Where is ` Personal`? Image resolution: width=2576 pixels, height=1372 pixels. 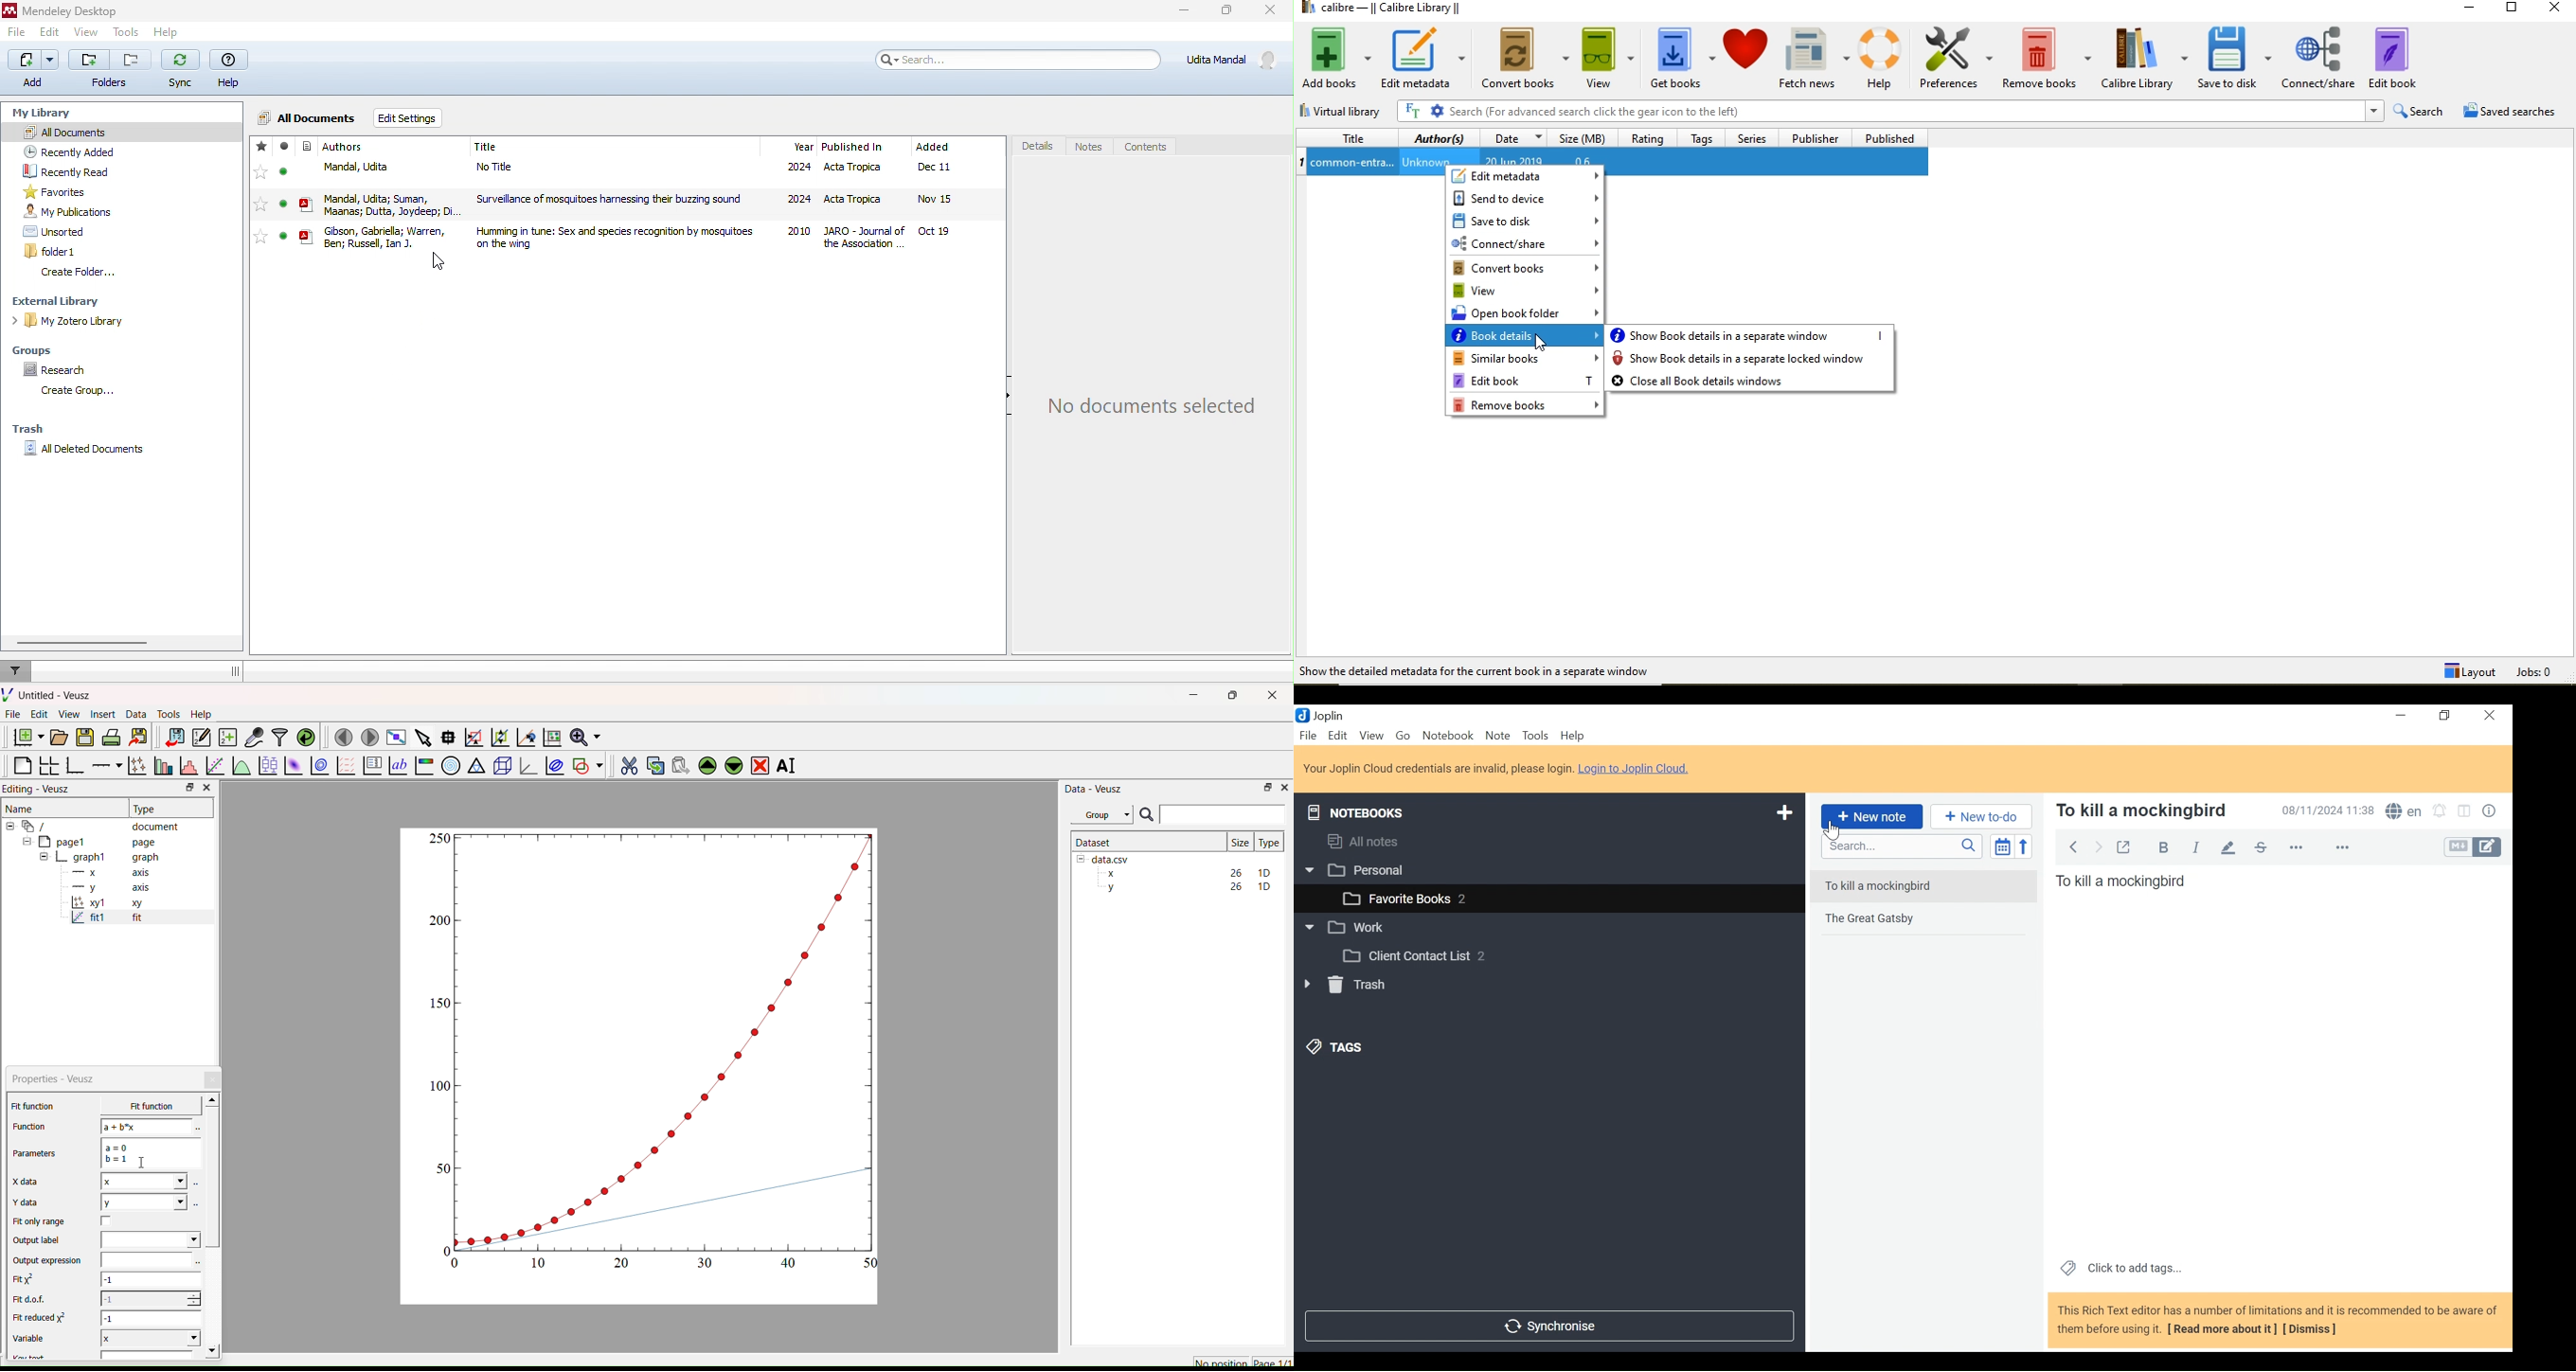
 Personal is located at coordinates (1353, 871).